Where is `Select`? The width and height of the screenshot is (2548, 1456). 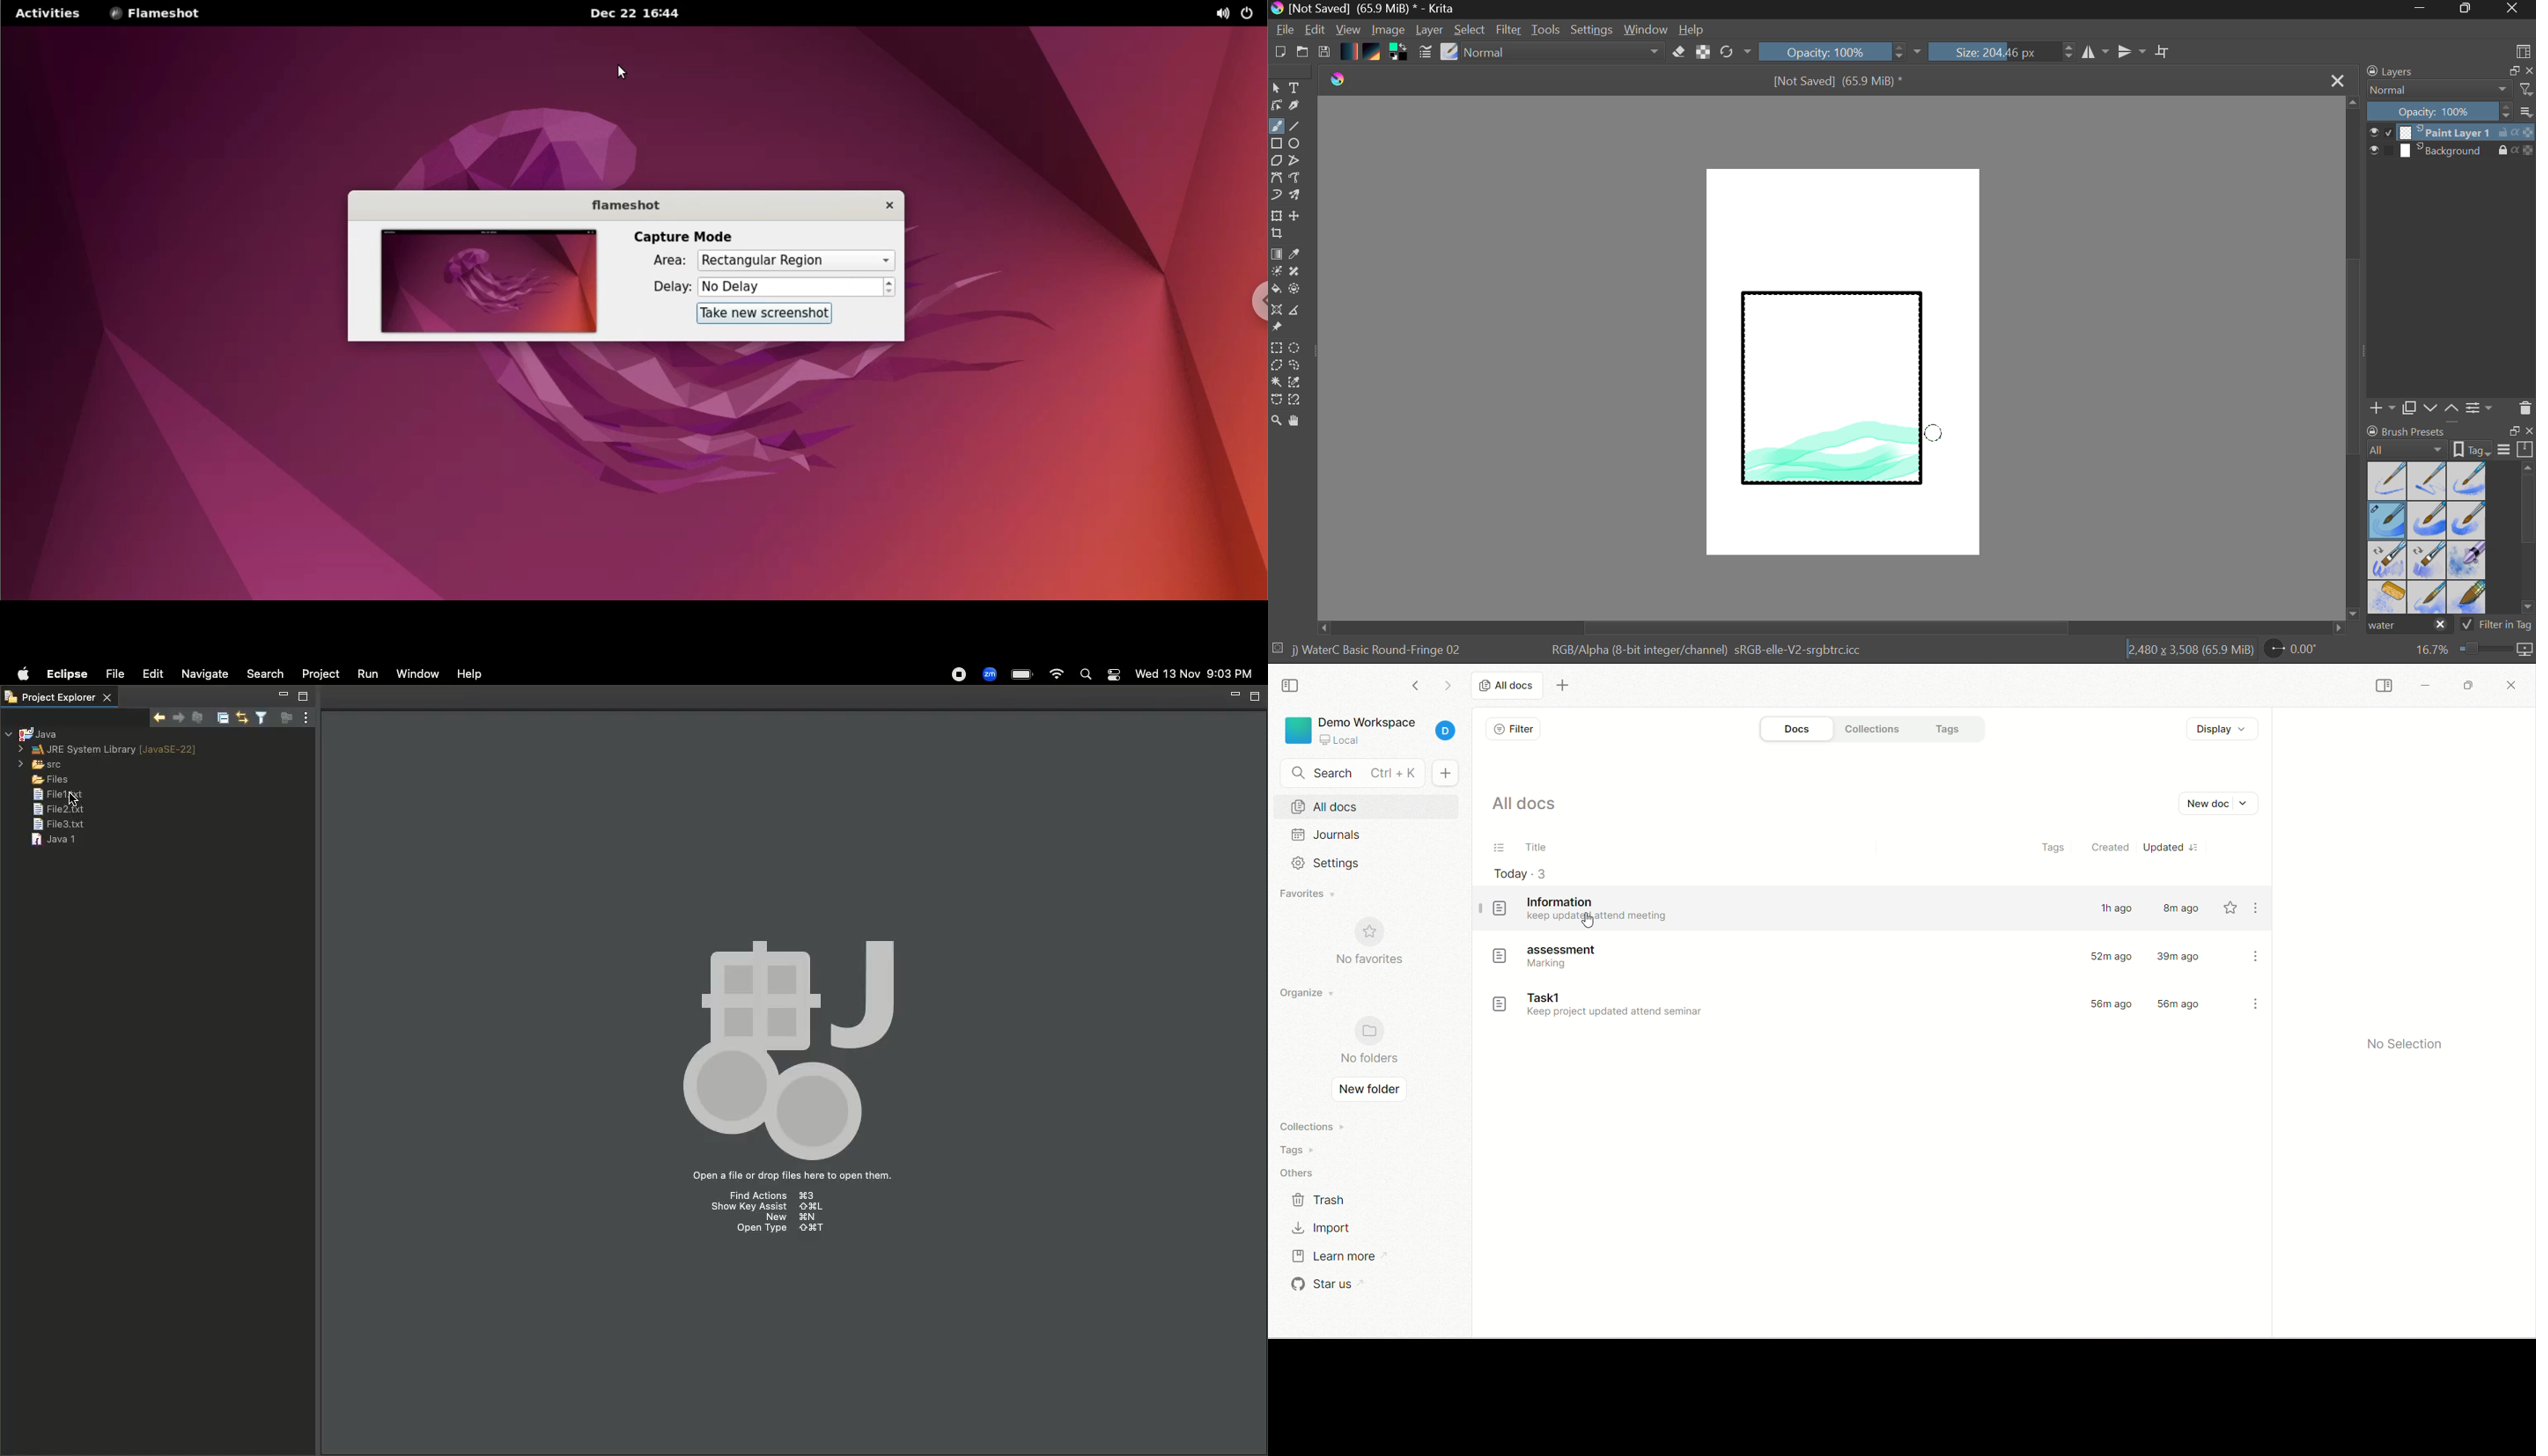
Select is located at coordinates (1471, 30).